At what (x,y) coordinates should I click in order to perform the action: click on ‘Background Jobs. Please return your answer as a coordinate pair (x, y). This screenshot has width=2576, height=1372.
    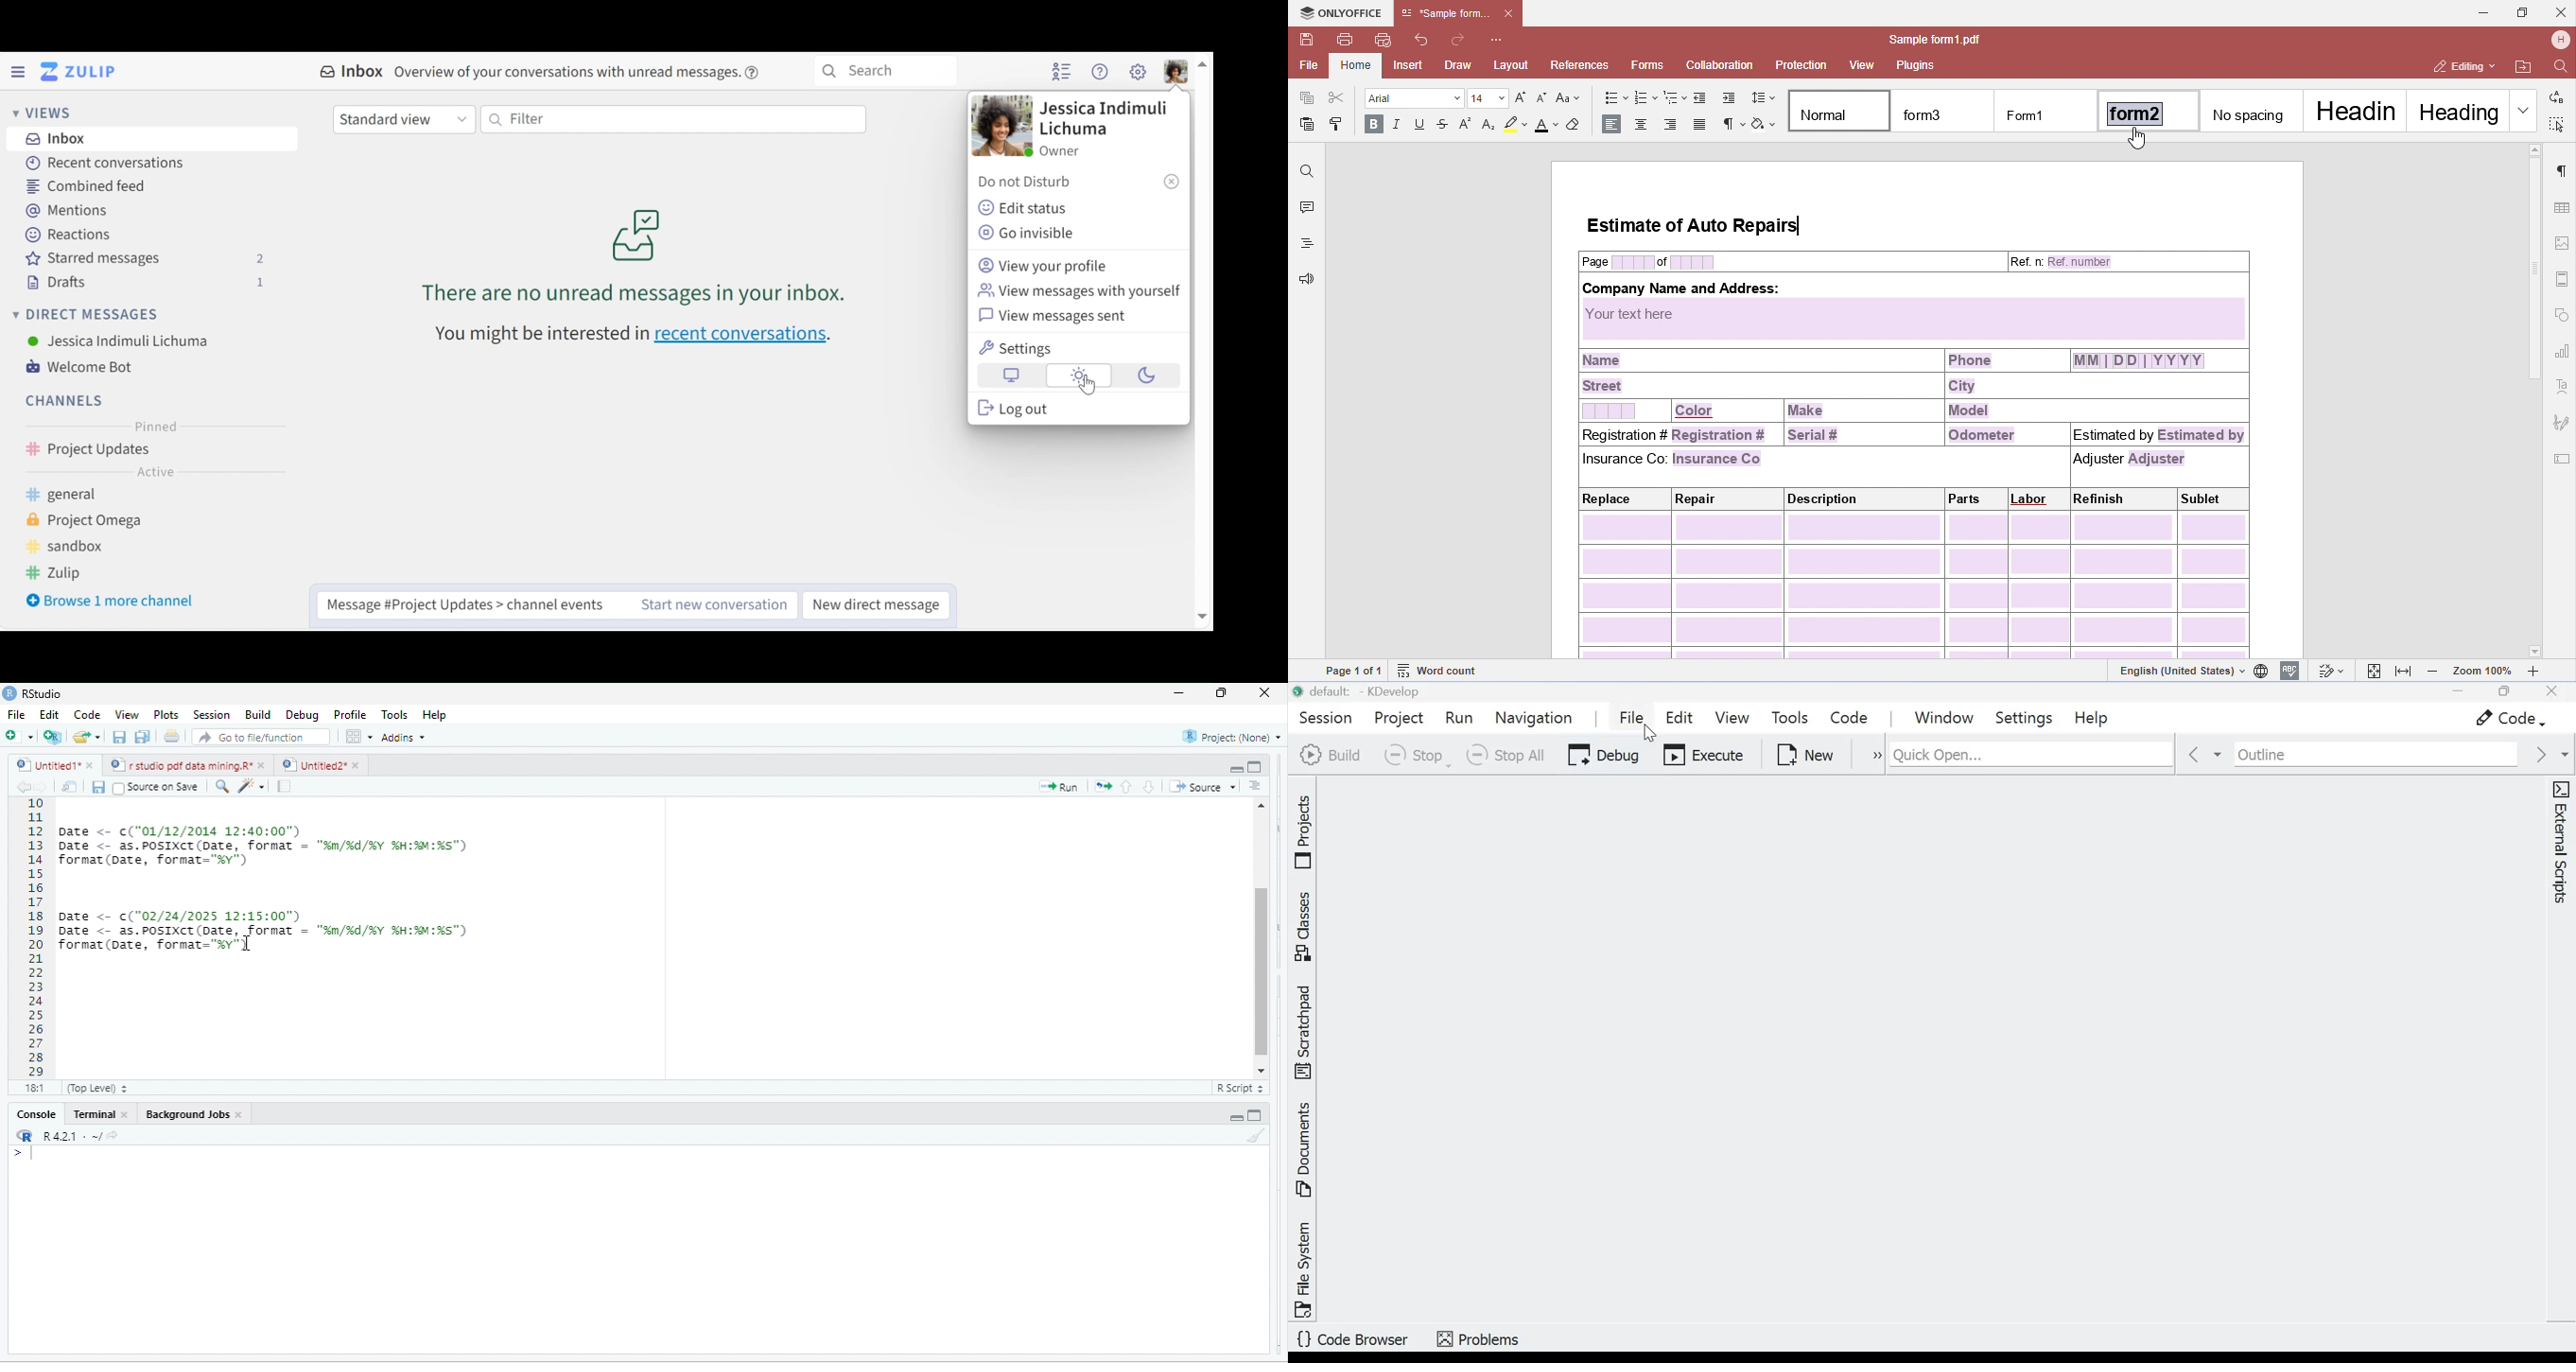
    Looking at the image, I should click on (186, 1116).